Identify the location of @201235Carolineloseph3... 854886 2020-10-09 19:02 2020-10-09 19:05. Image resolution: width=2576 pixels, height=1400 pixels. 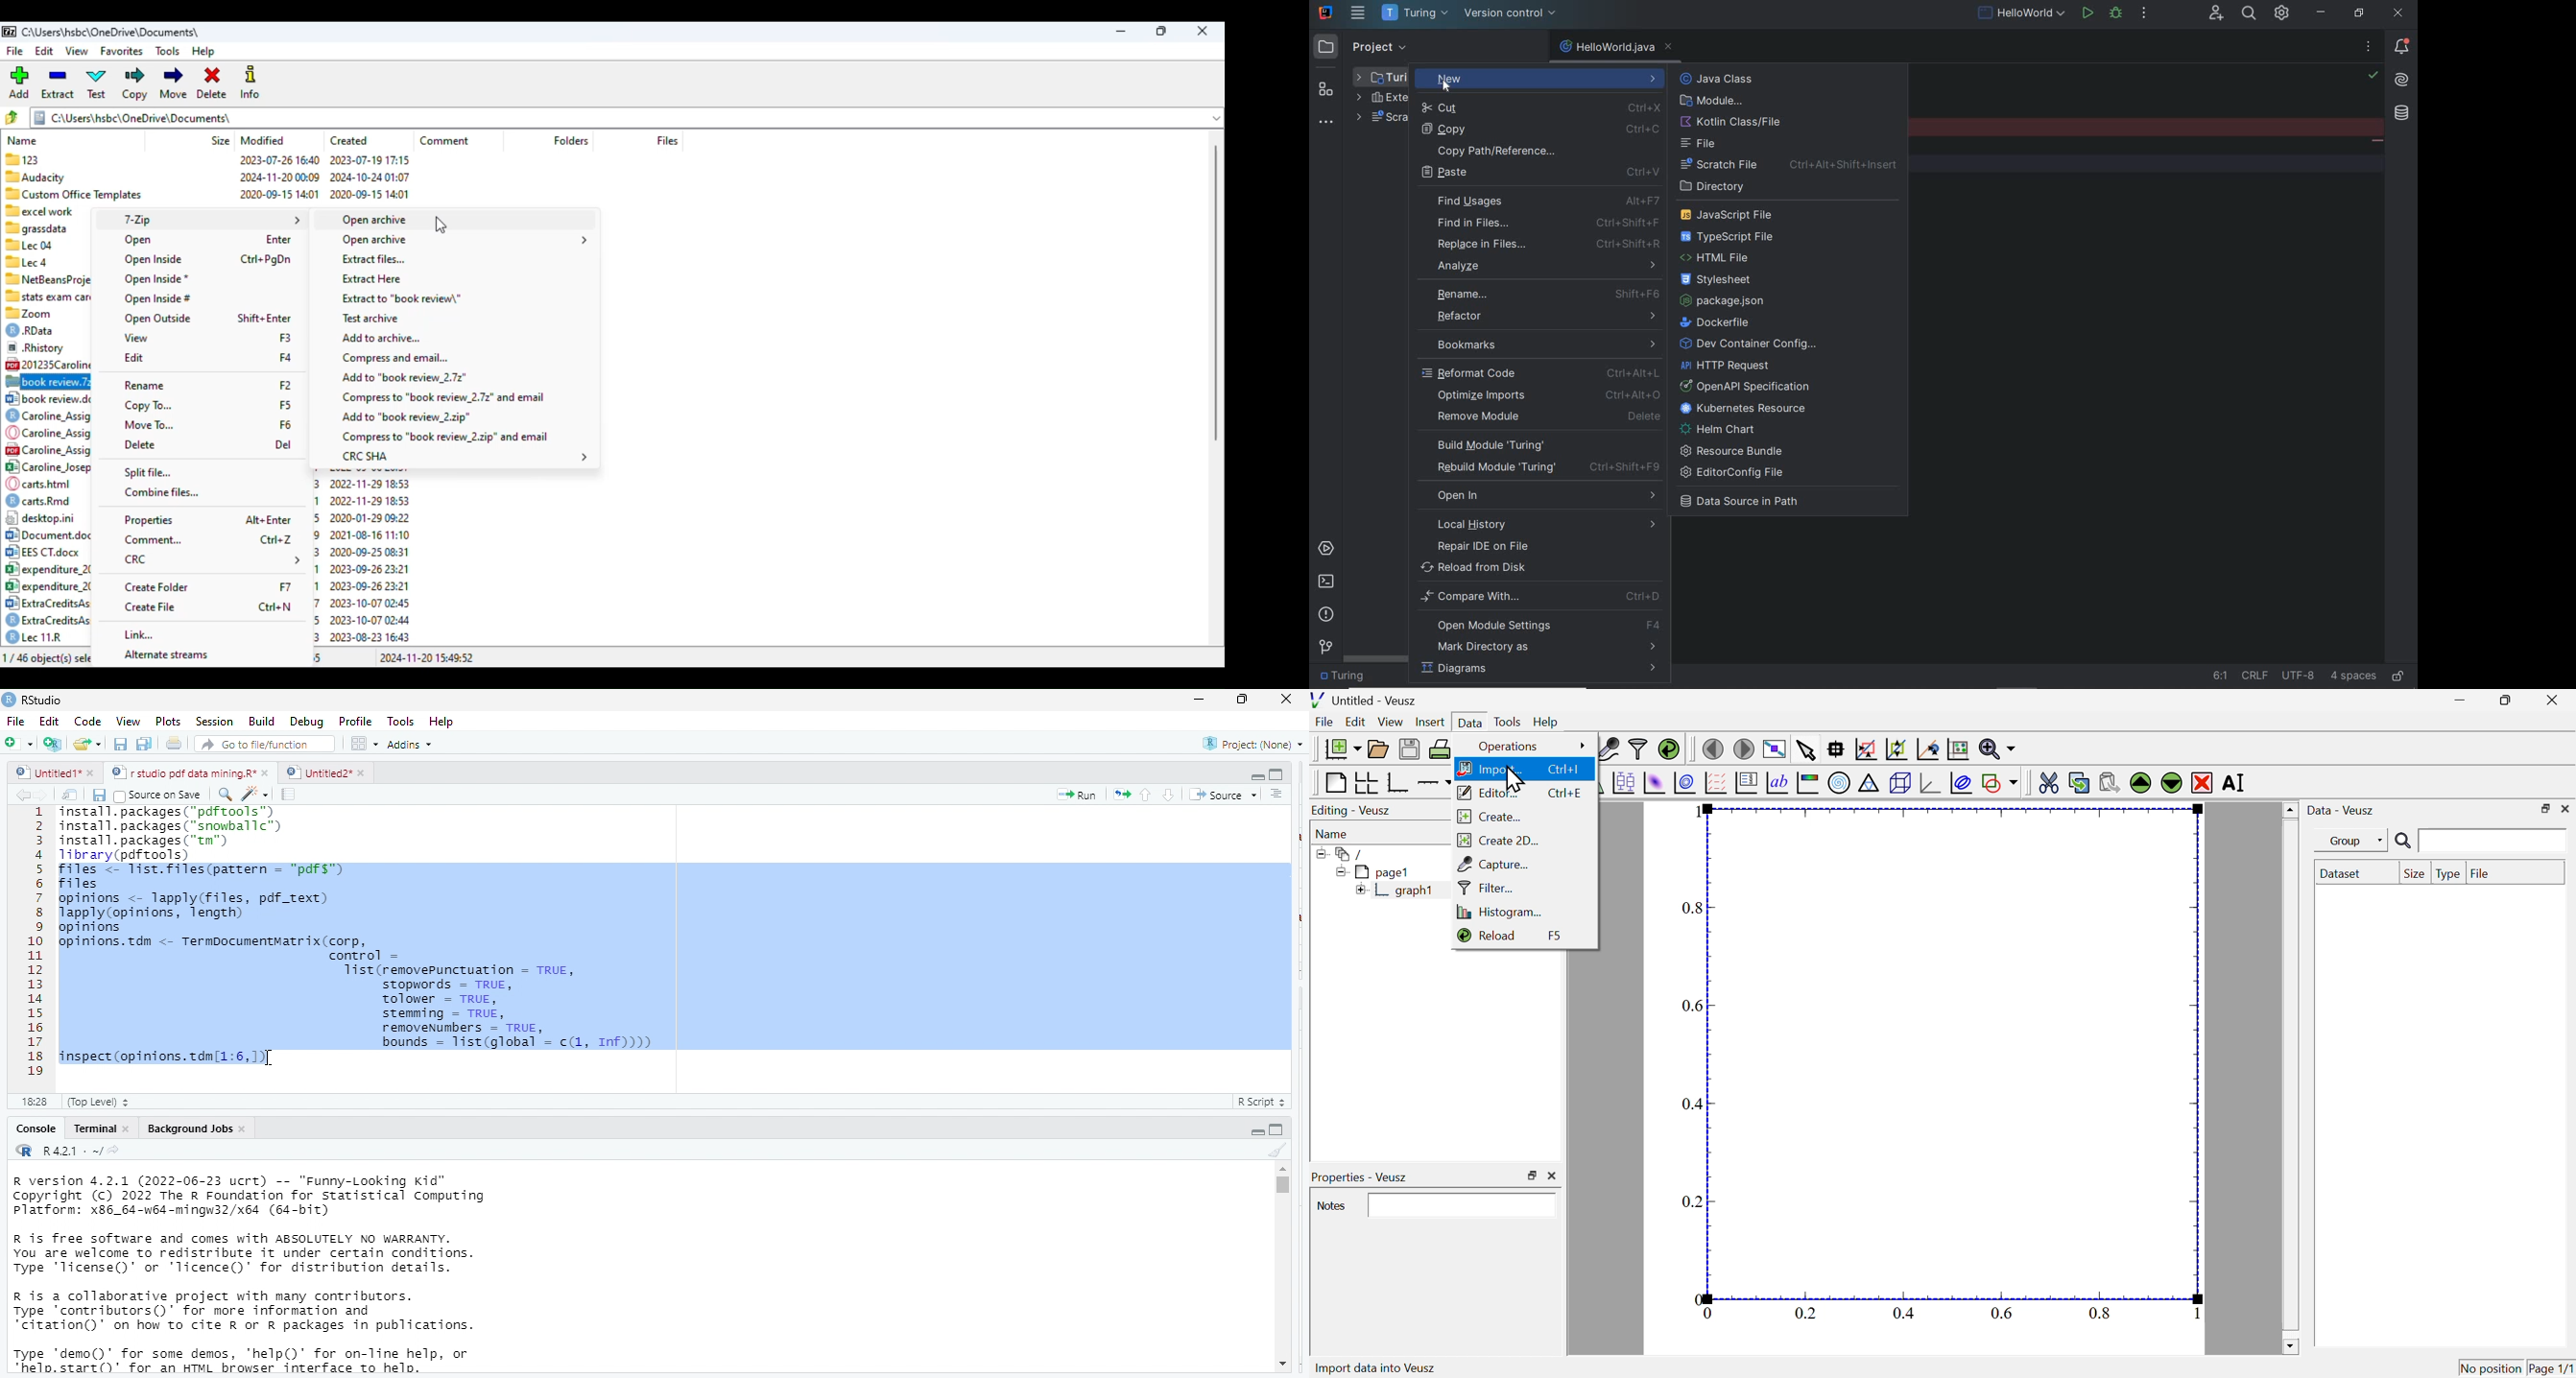
(48, 364).